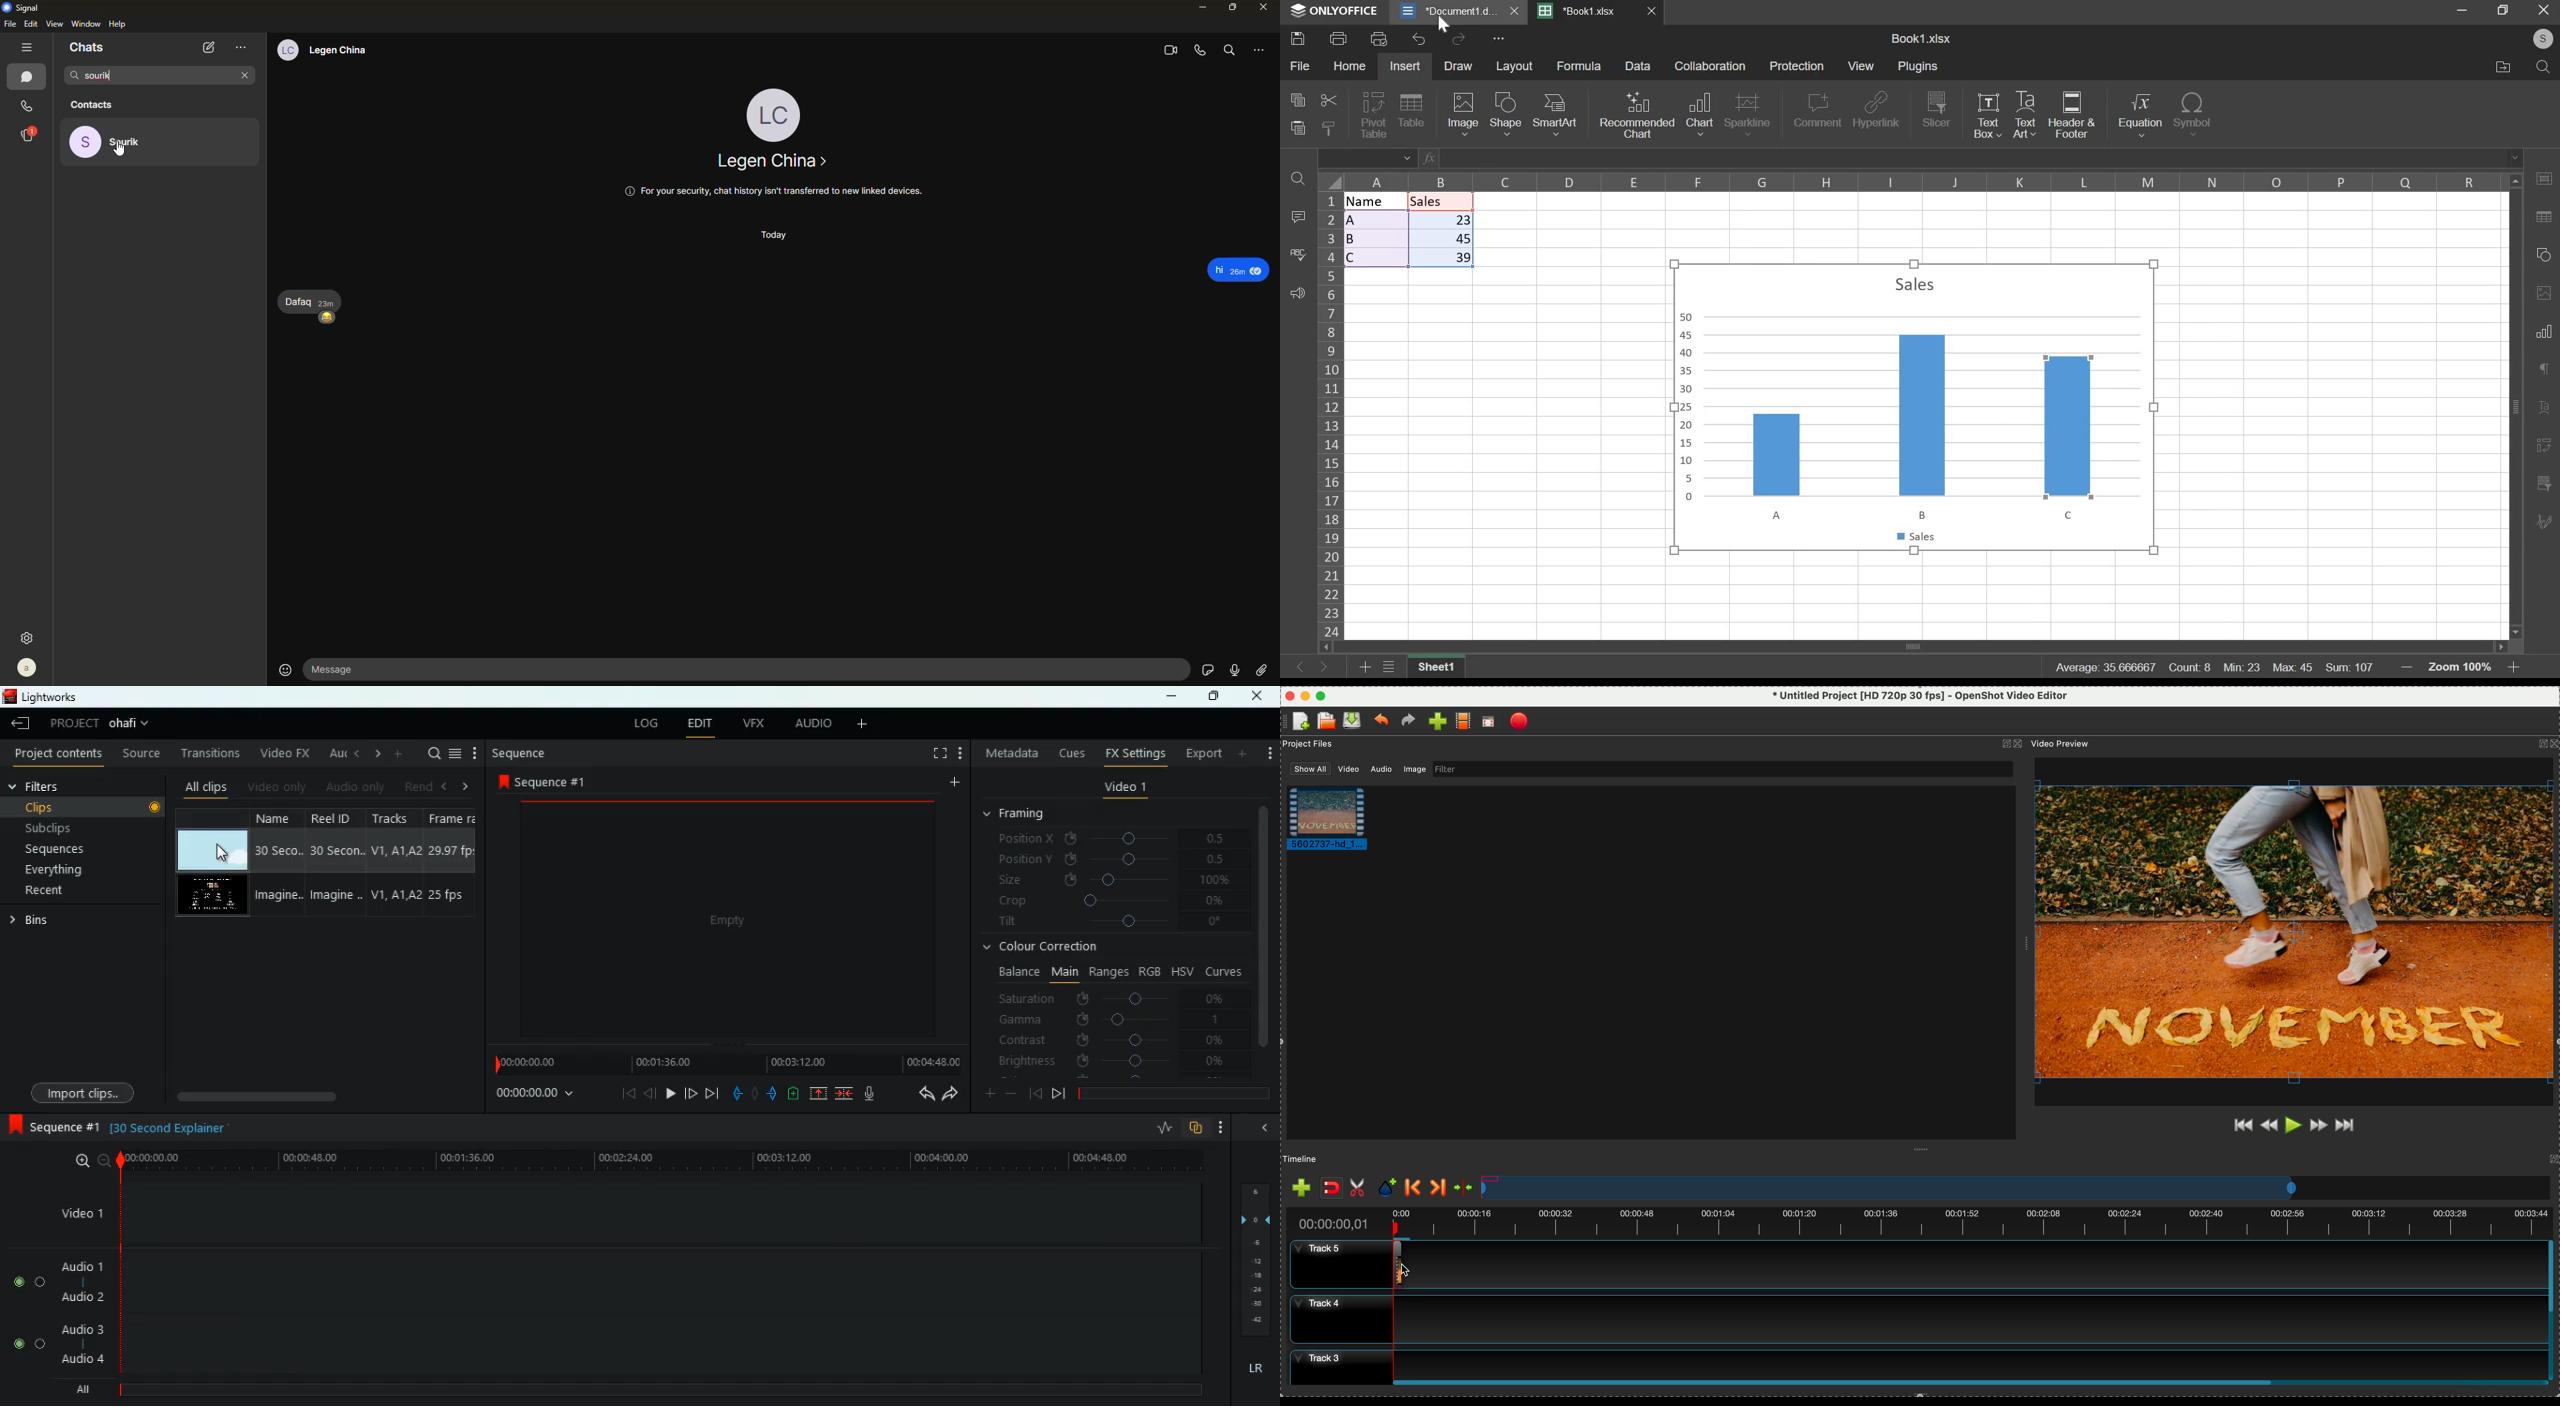  I want to click on Collaboration/Chat Tool, so click(2544, 522).